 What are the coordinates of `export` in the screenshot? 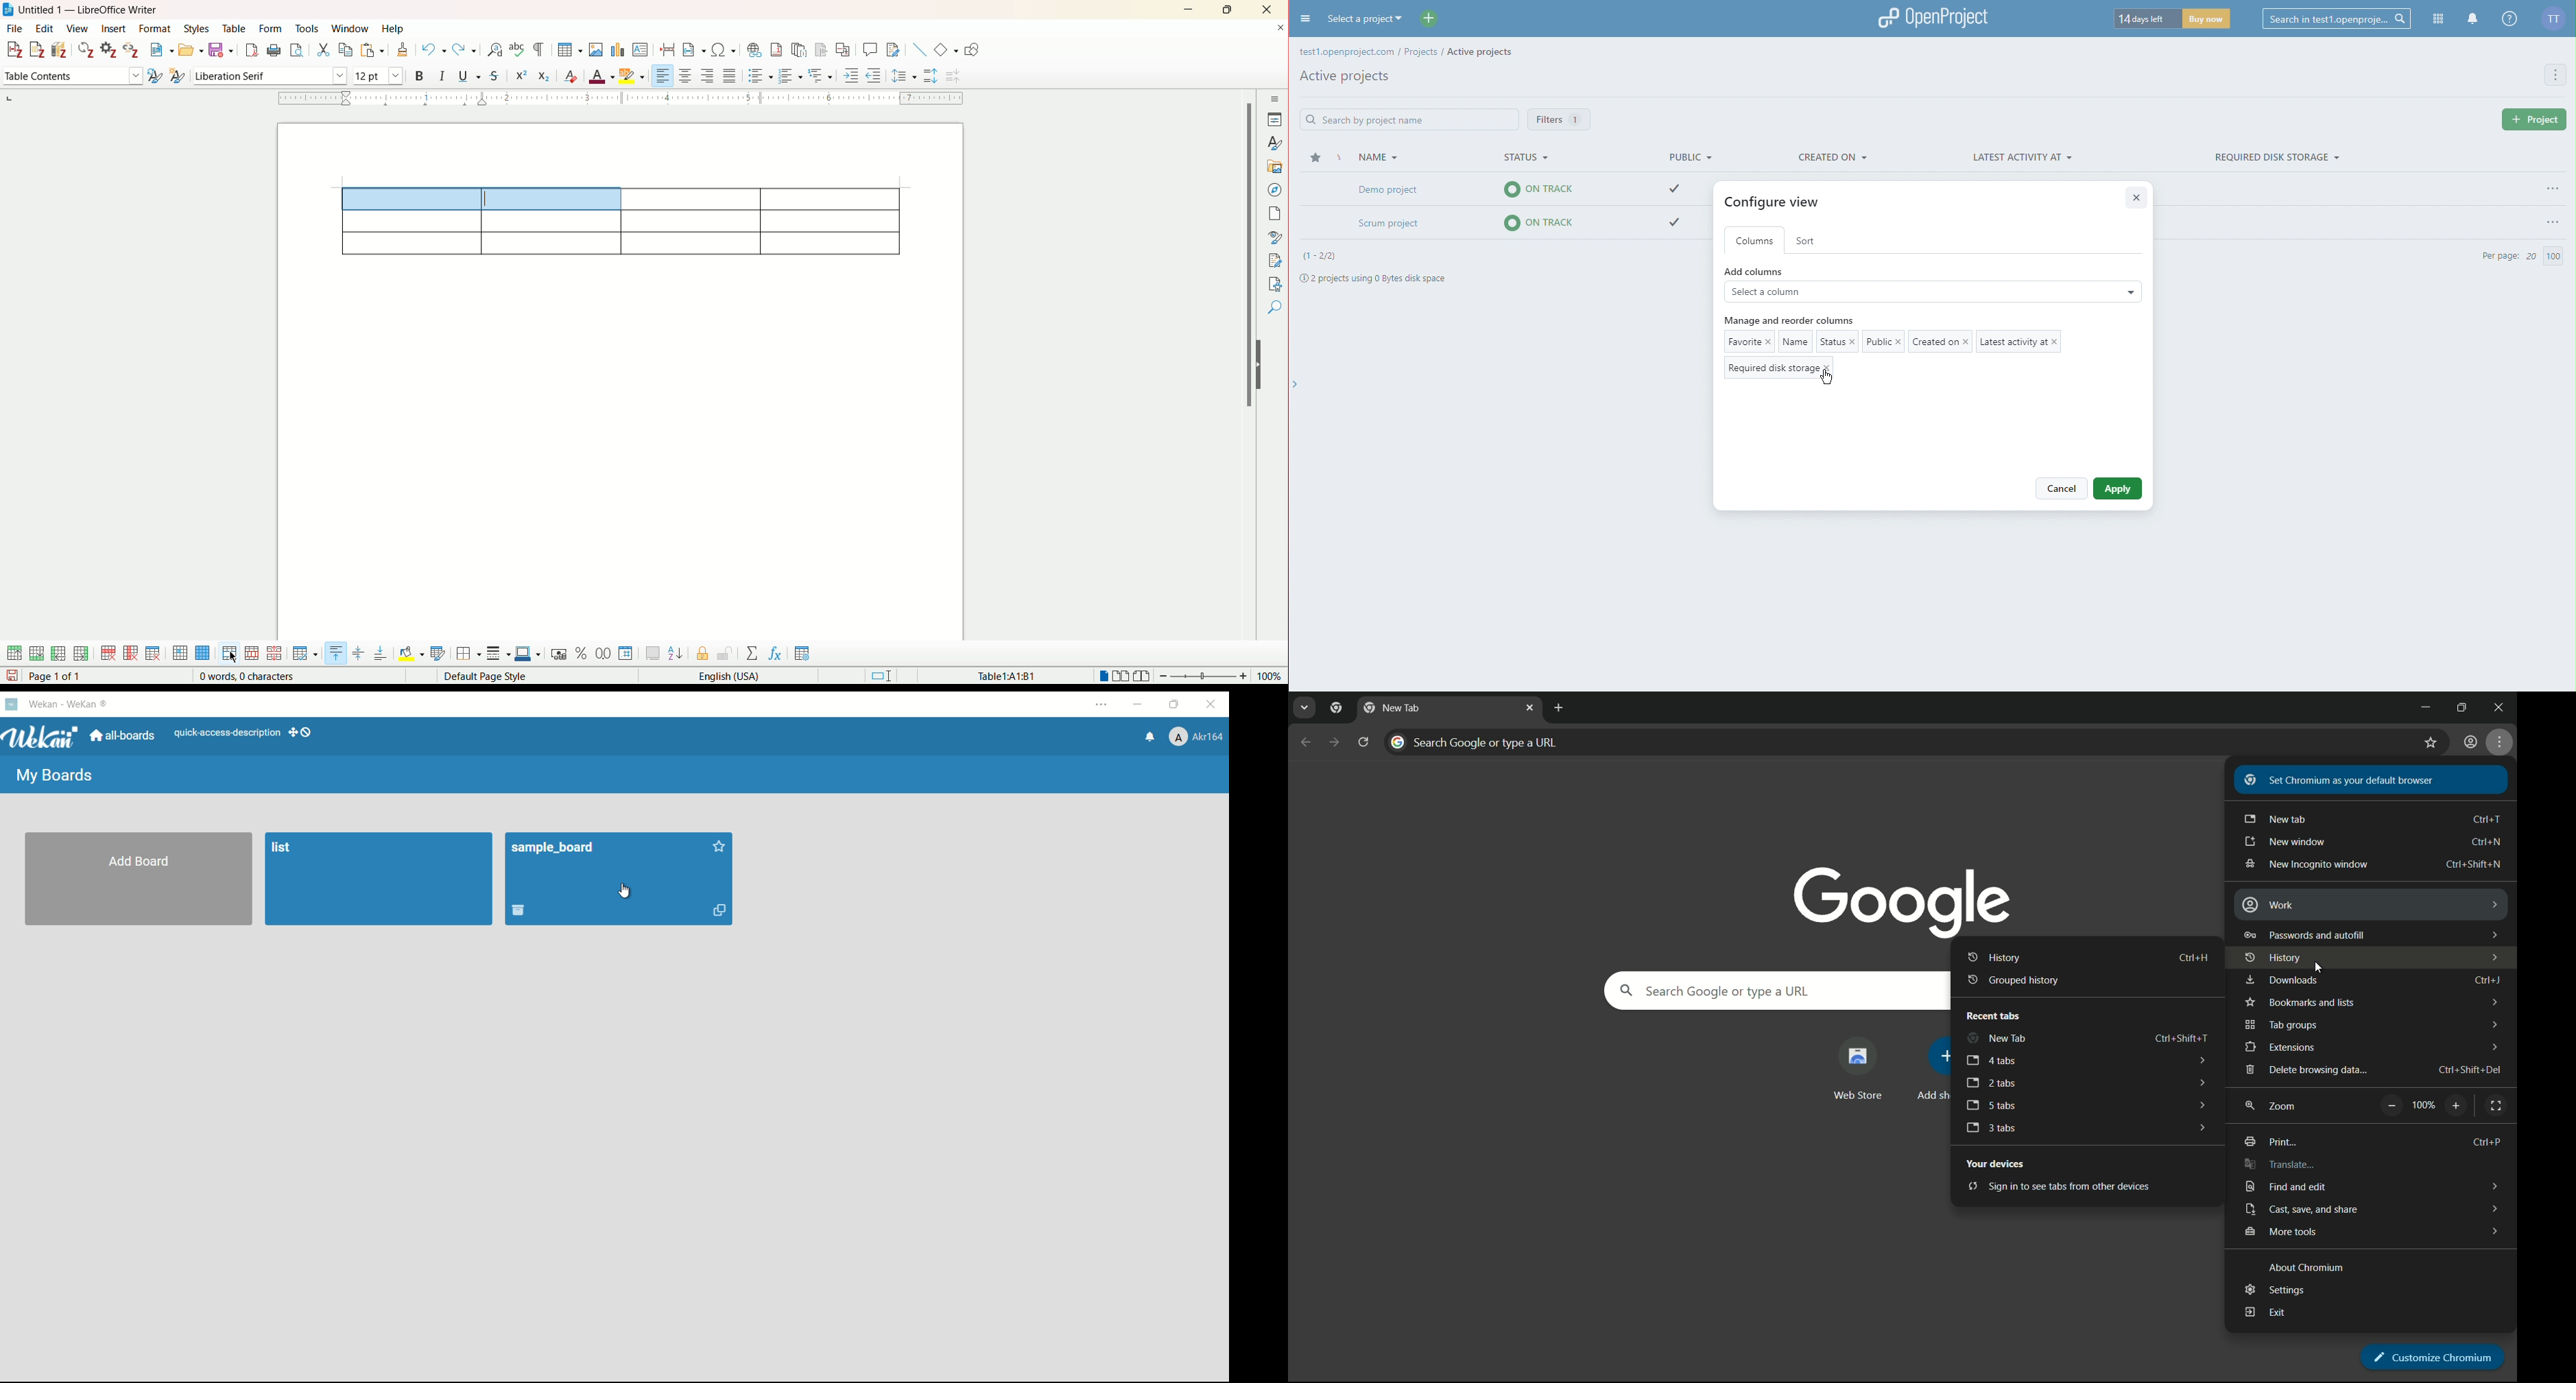 It's located at (252, 50).